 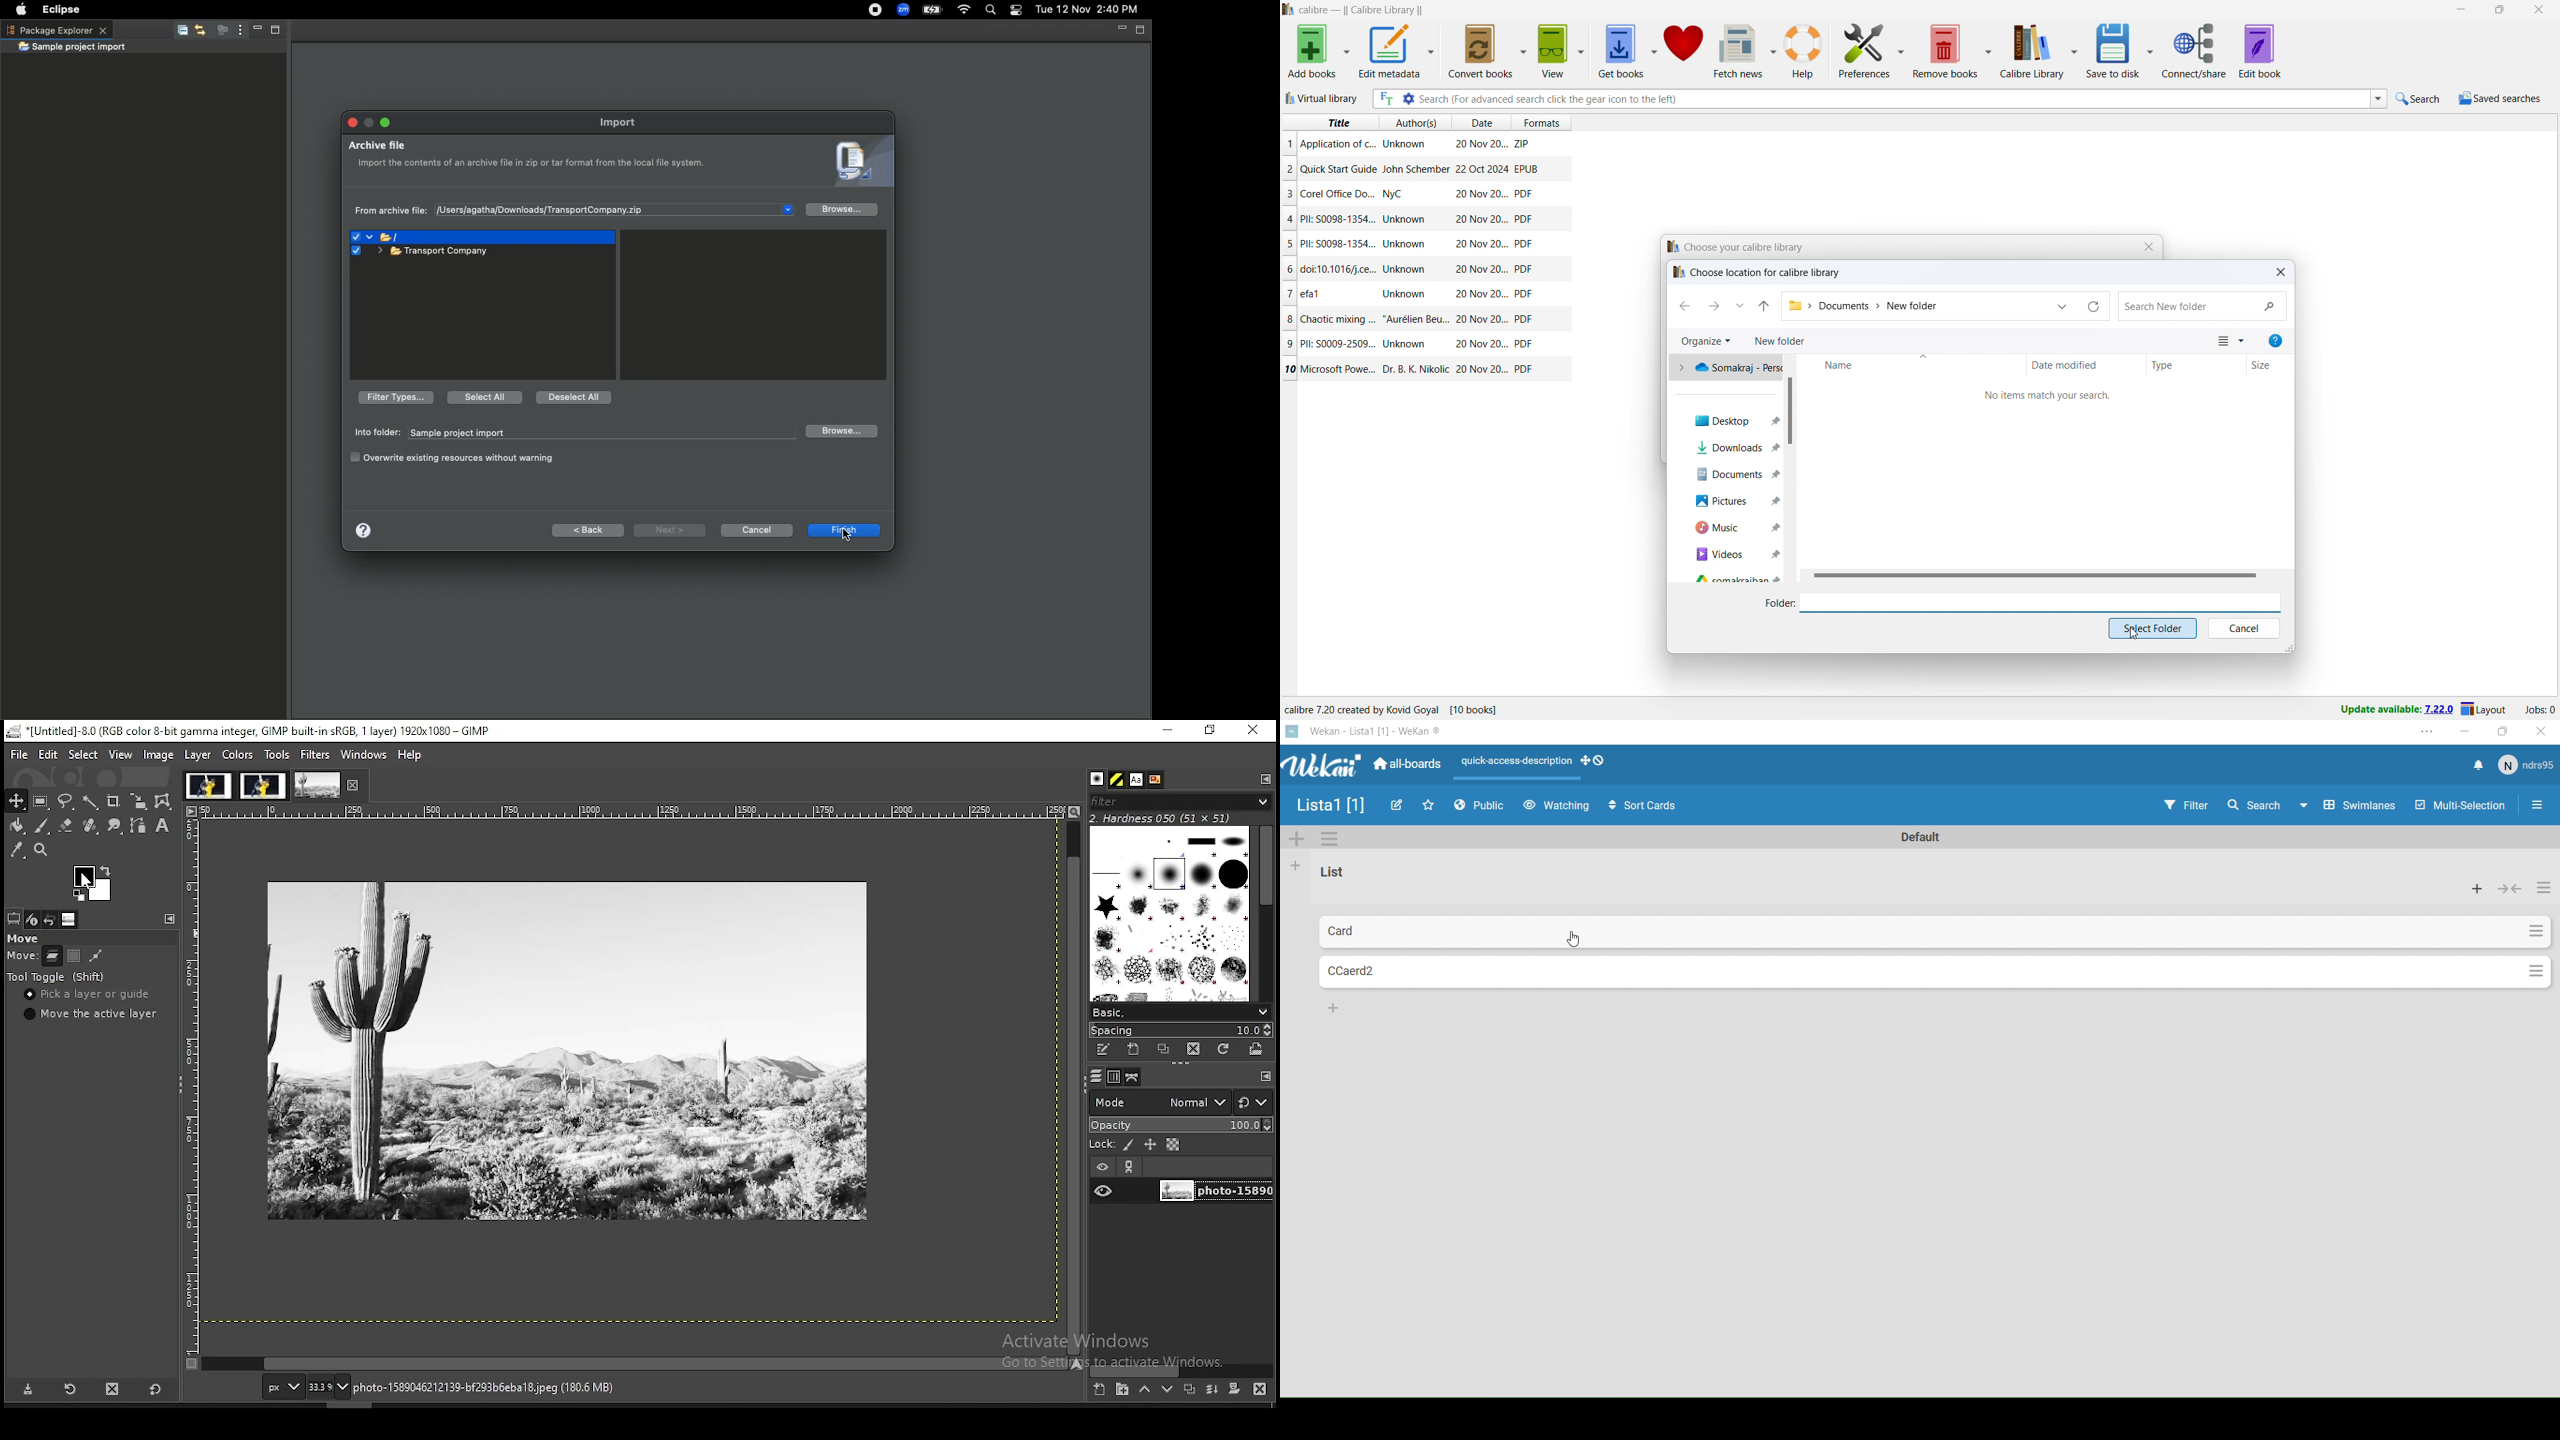 What do you see at coordinates (280, 1386) in the screenshot?
I see `units` at bounding box center [280, 1386].